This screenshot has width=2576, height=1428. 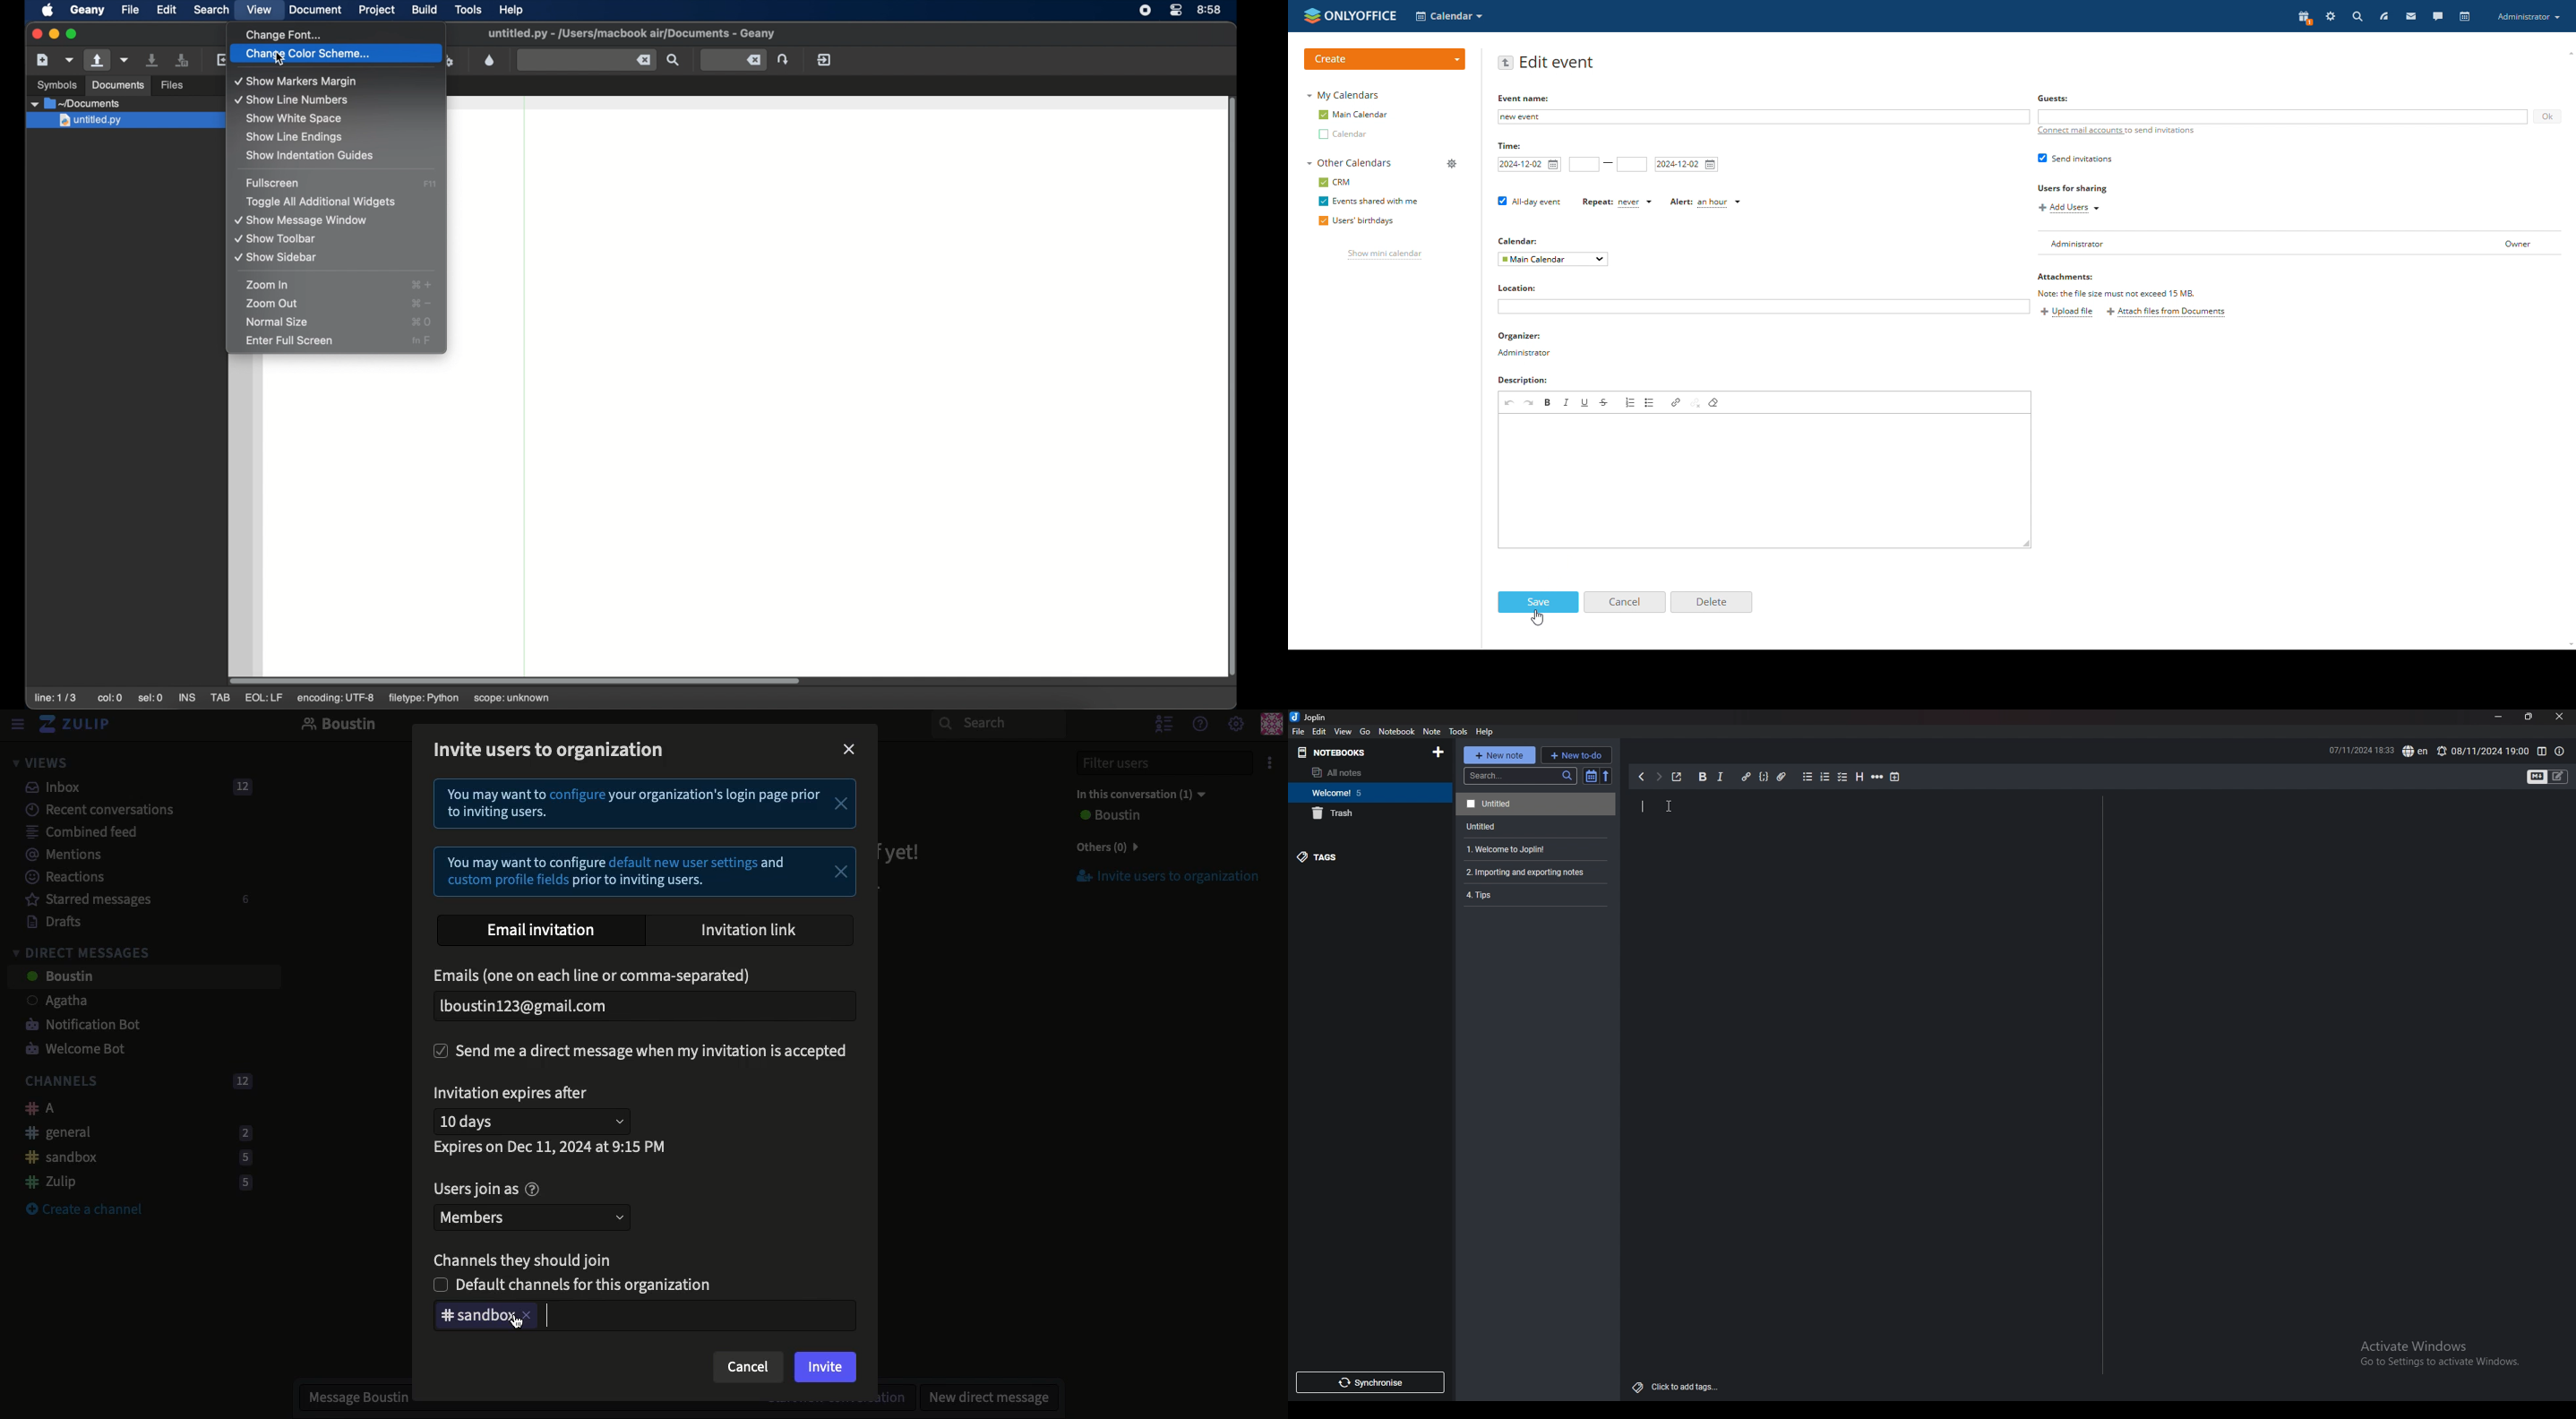 I want to click on spell check, so click(x=2416, y=751).